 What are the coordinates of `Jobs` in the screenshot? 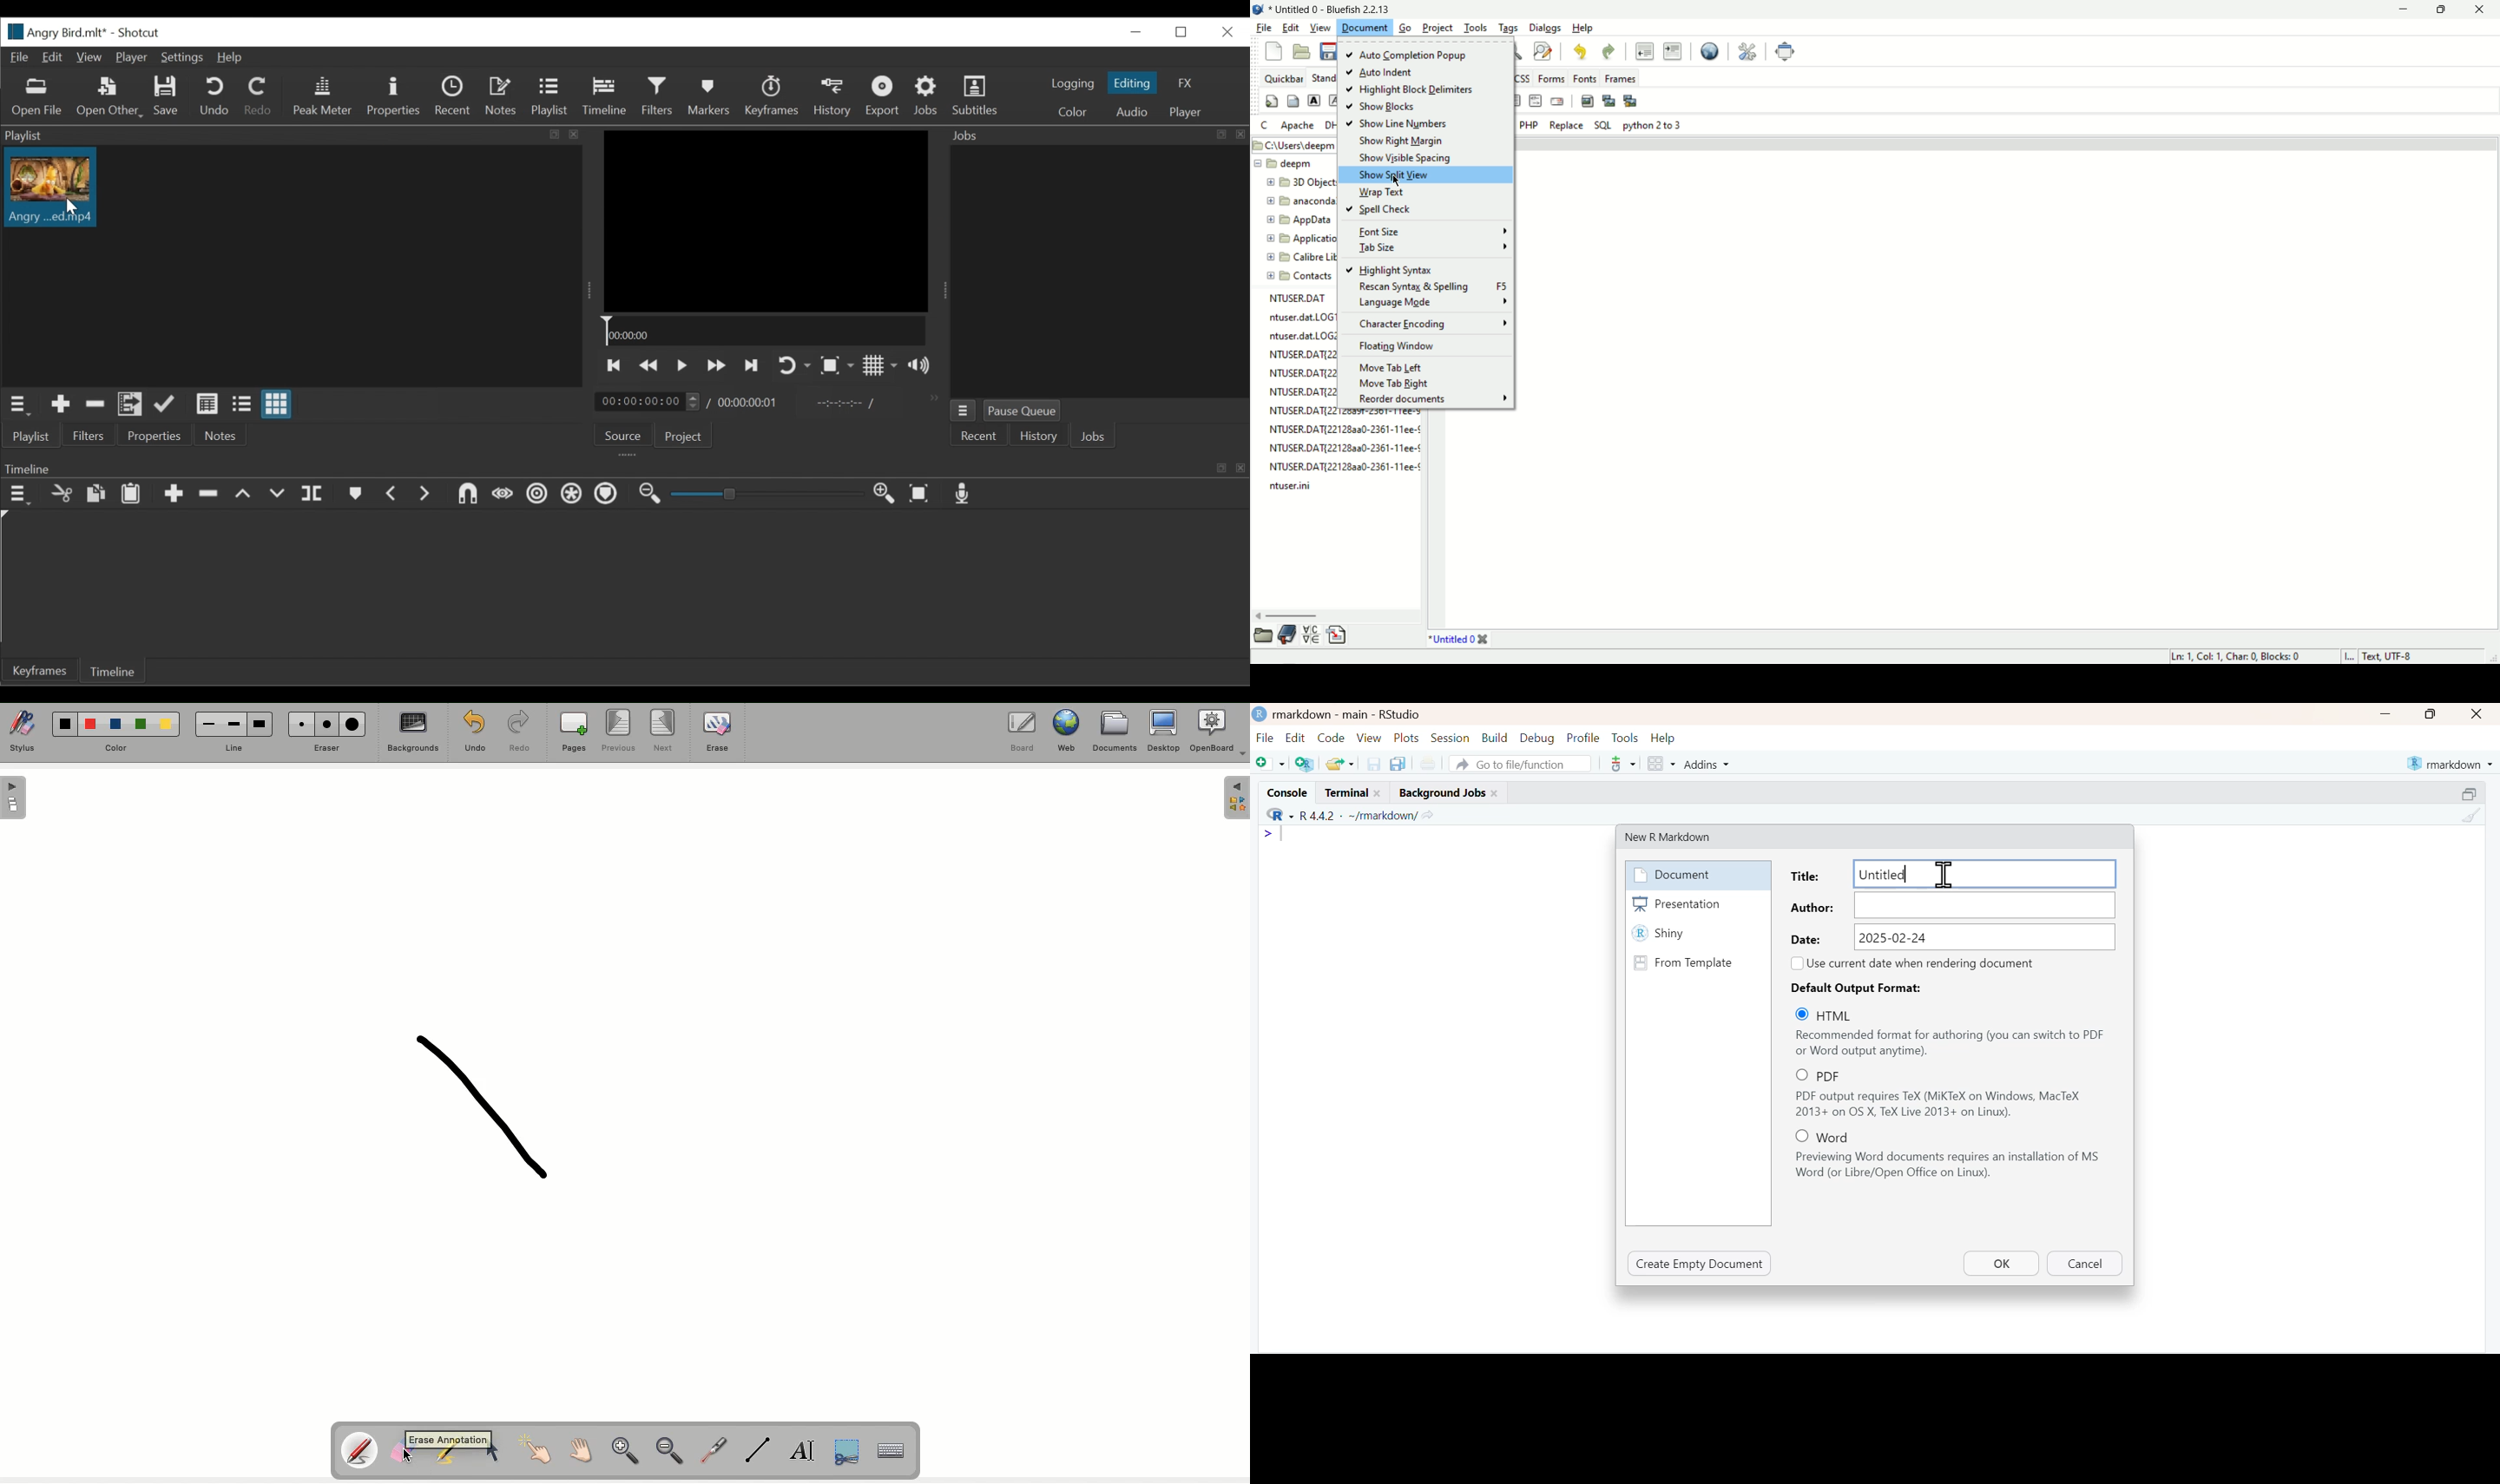 It's located at (1095, 134).